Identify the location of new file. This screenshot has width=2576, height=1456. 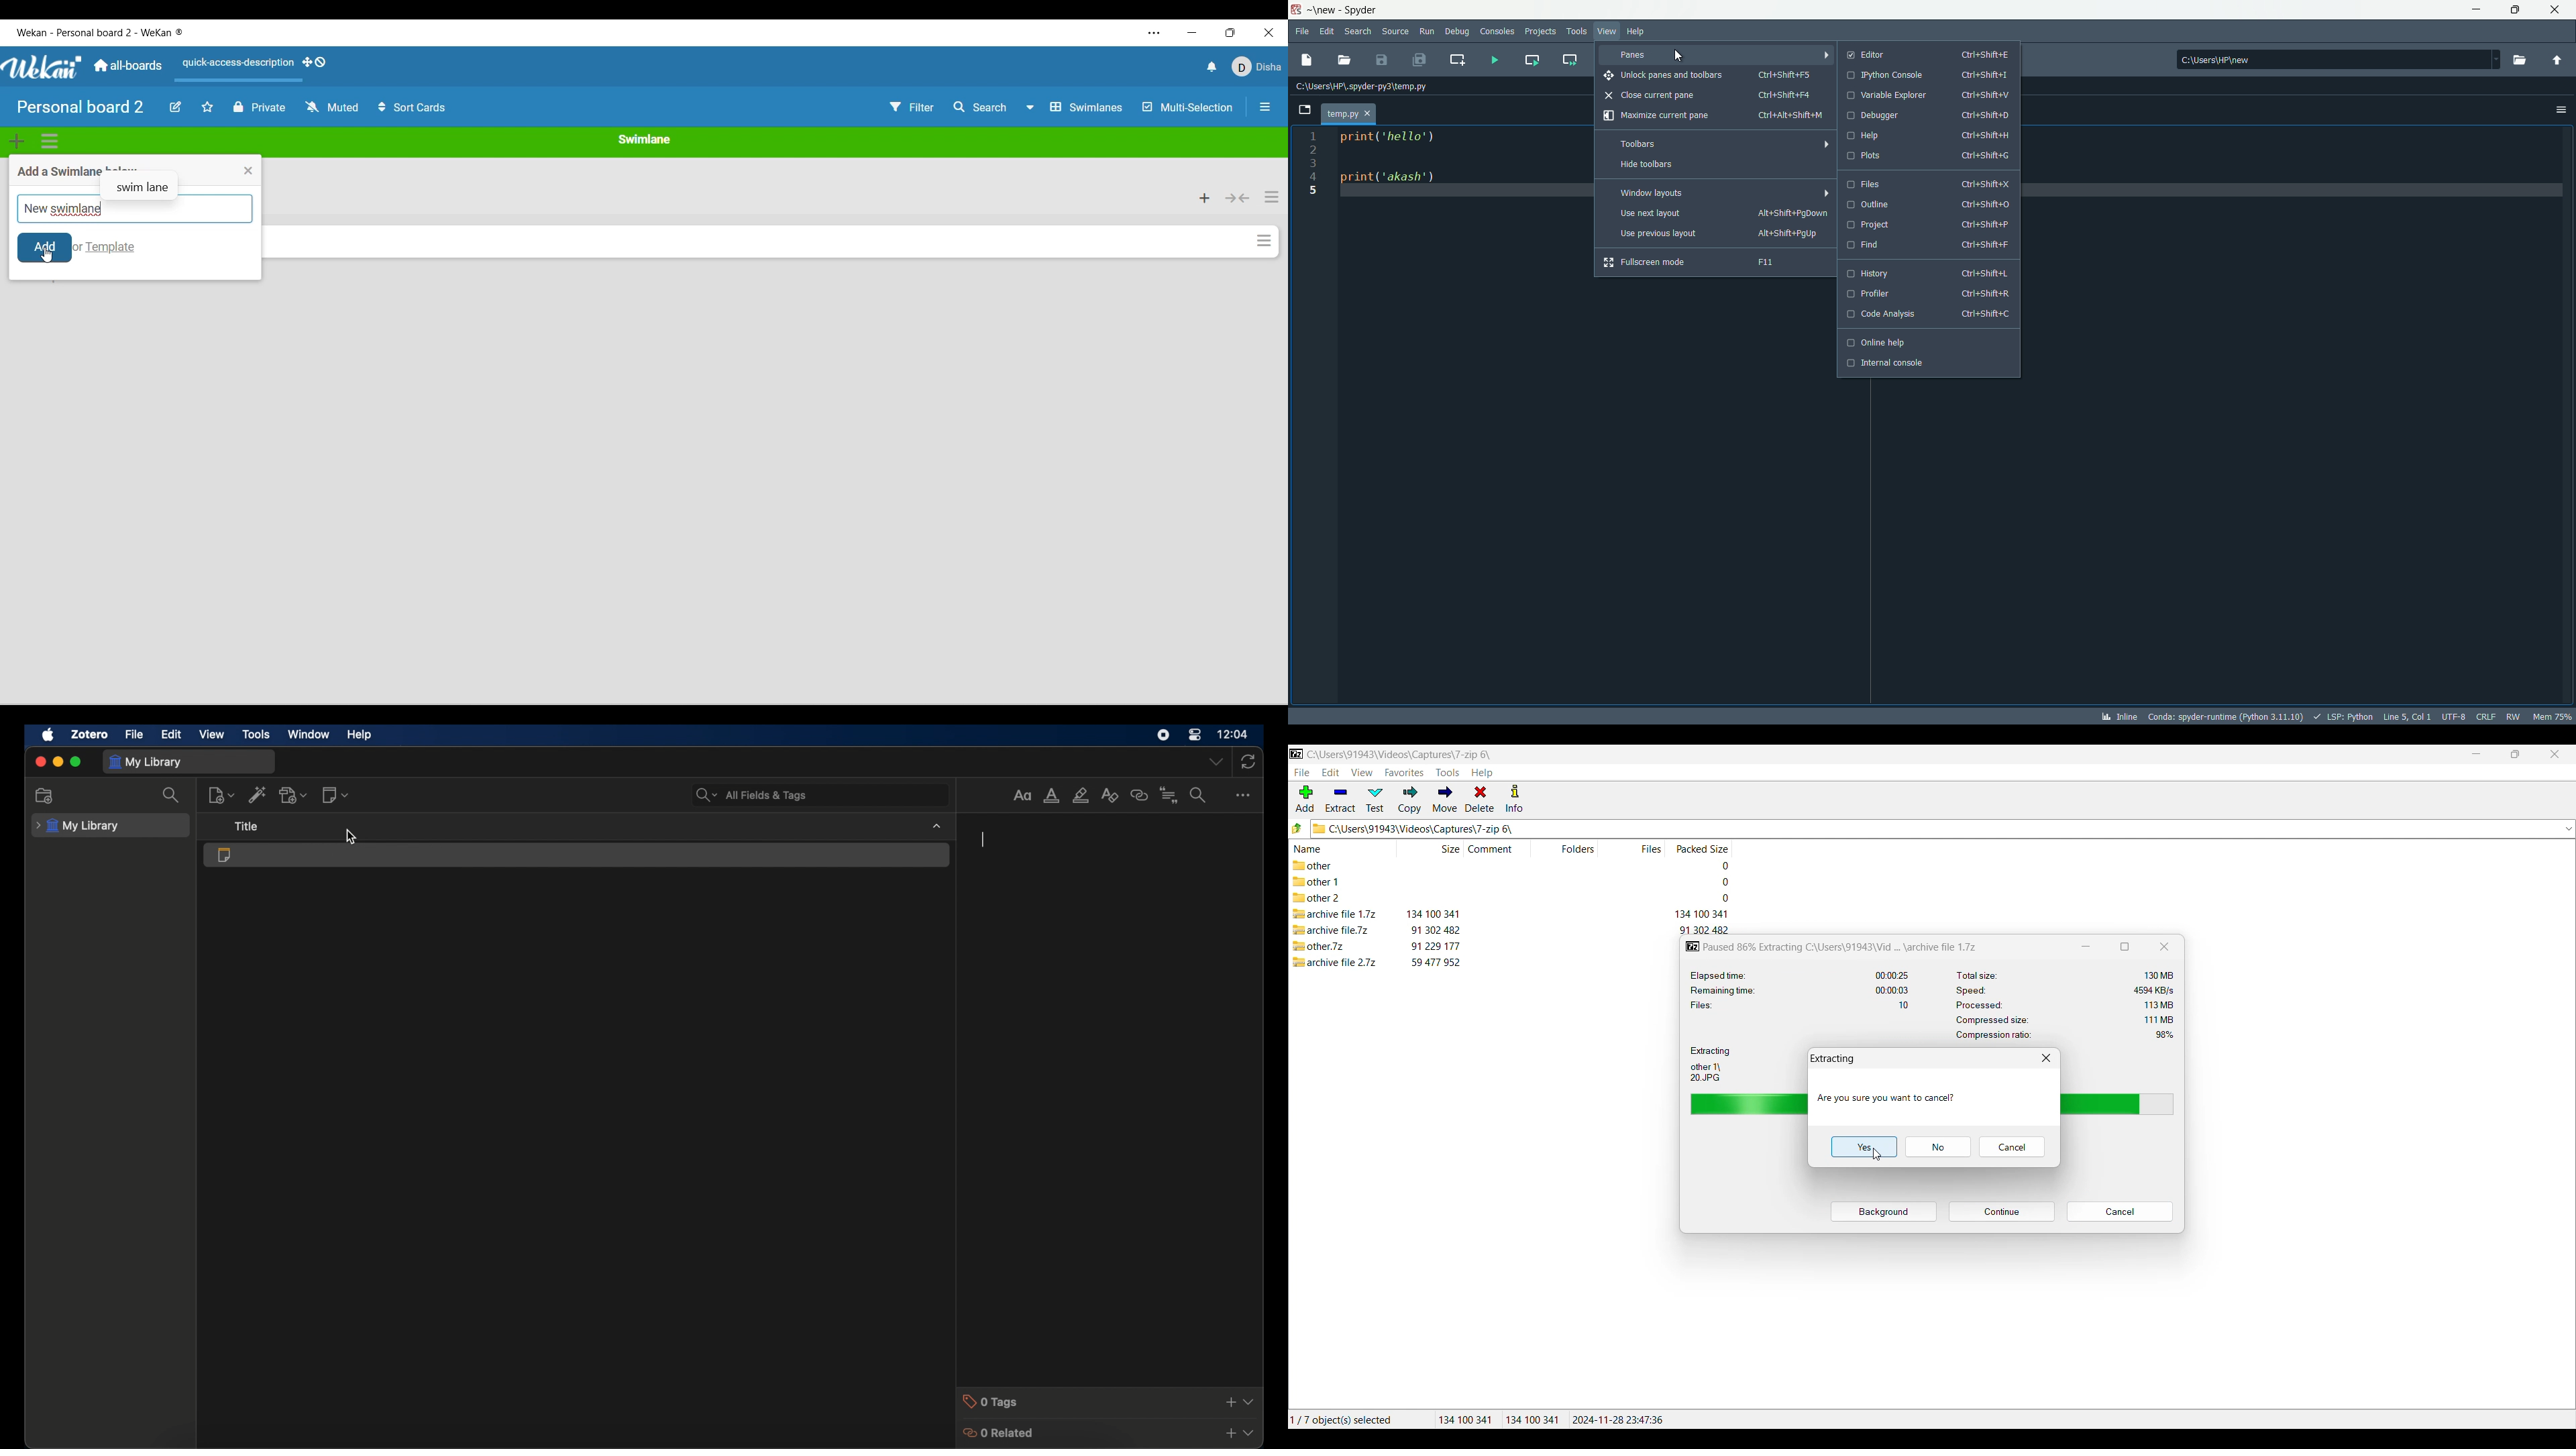
(1307, 59).